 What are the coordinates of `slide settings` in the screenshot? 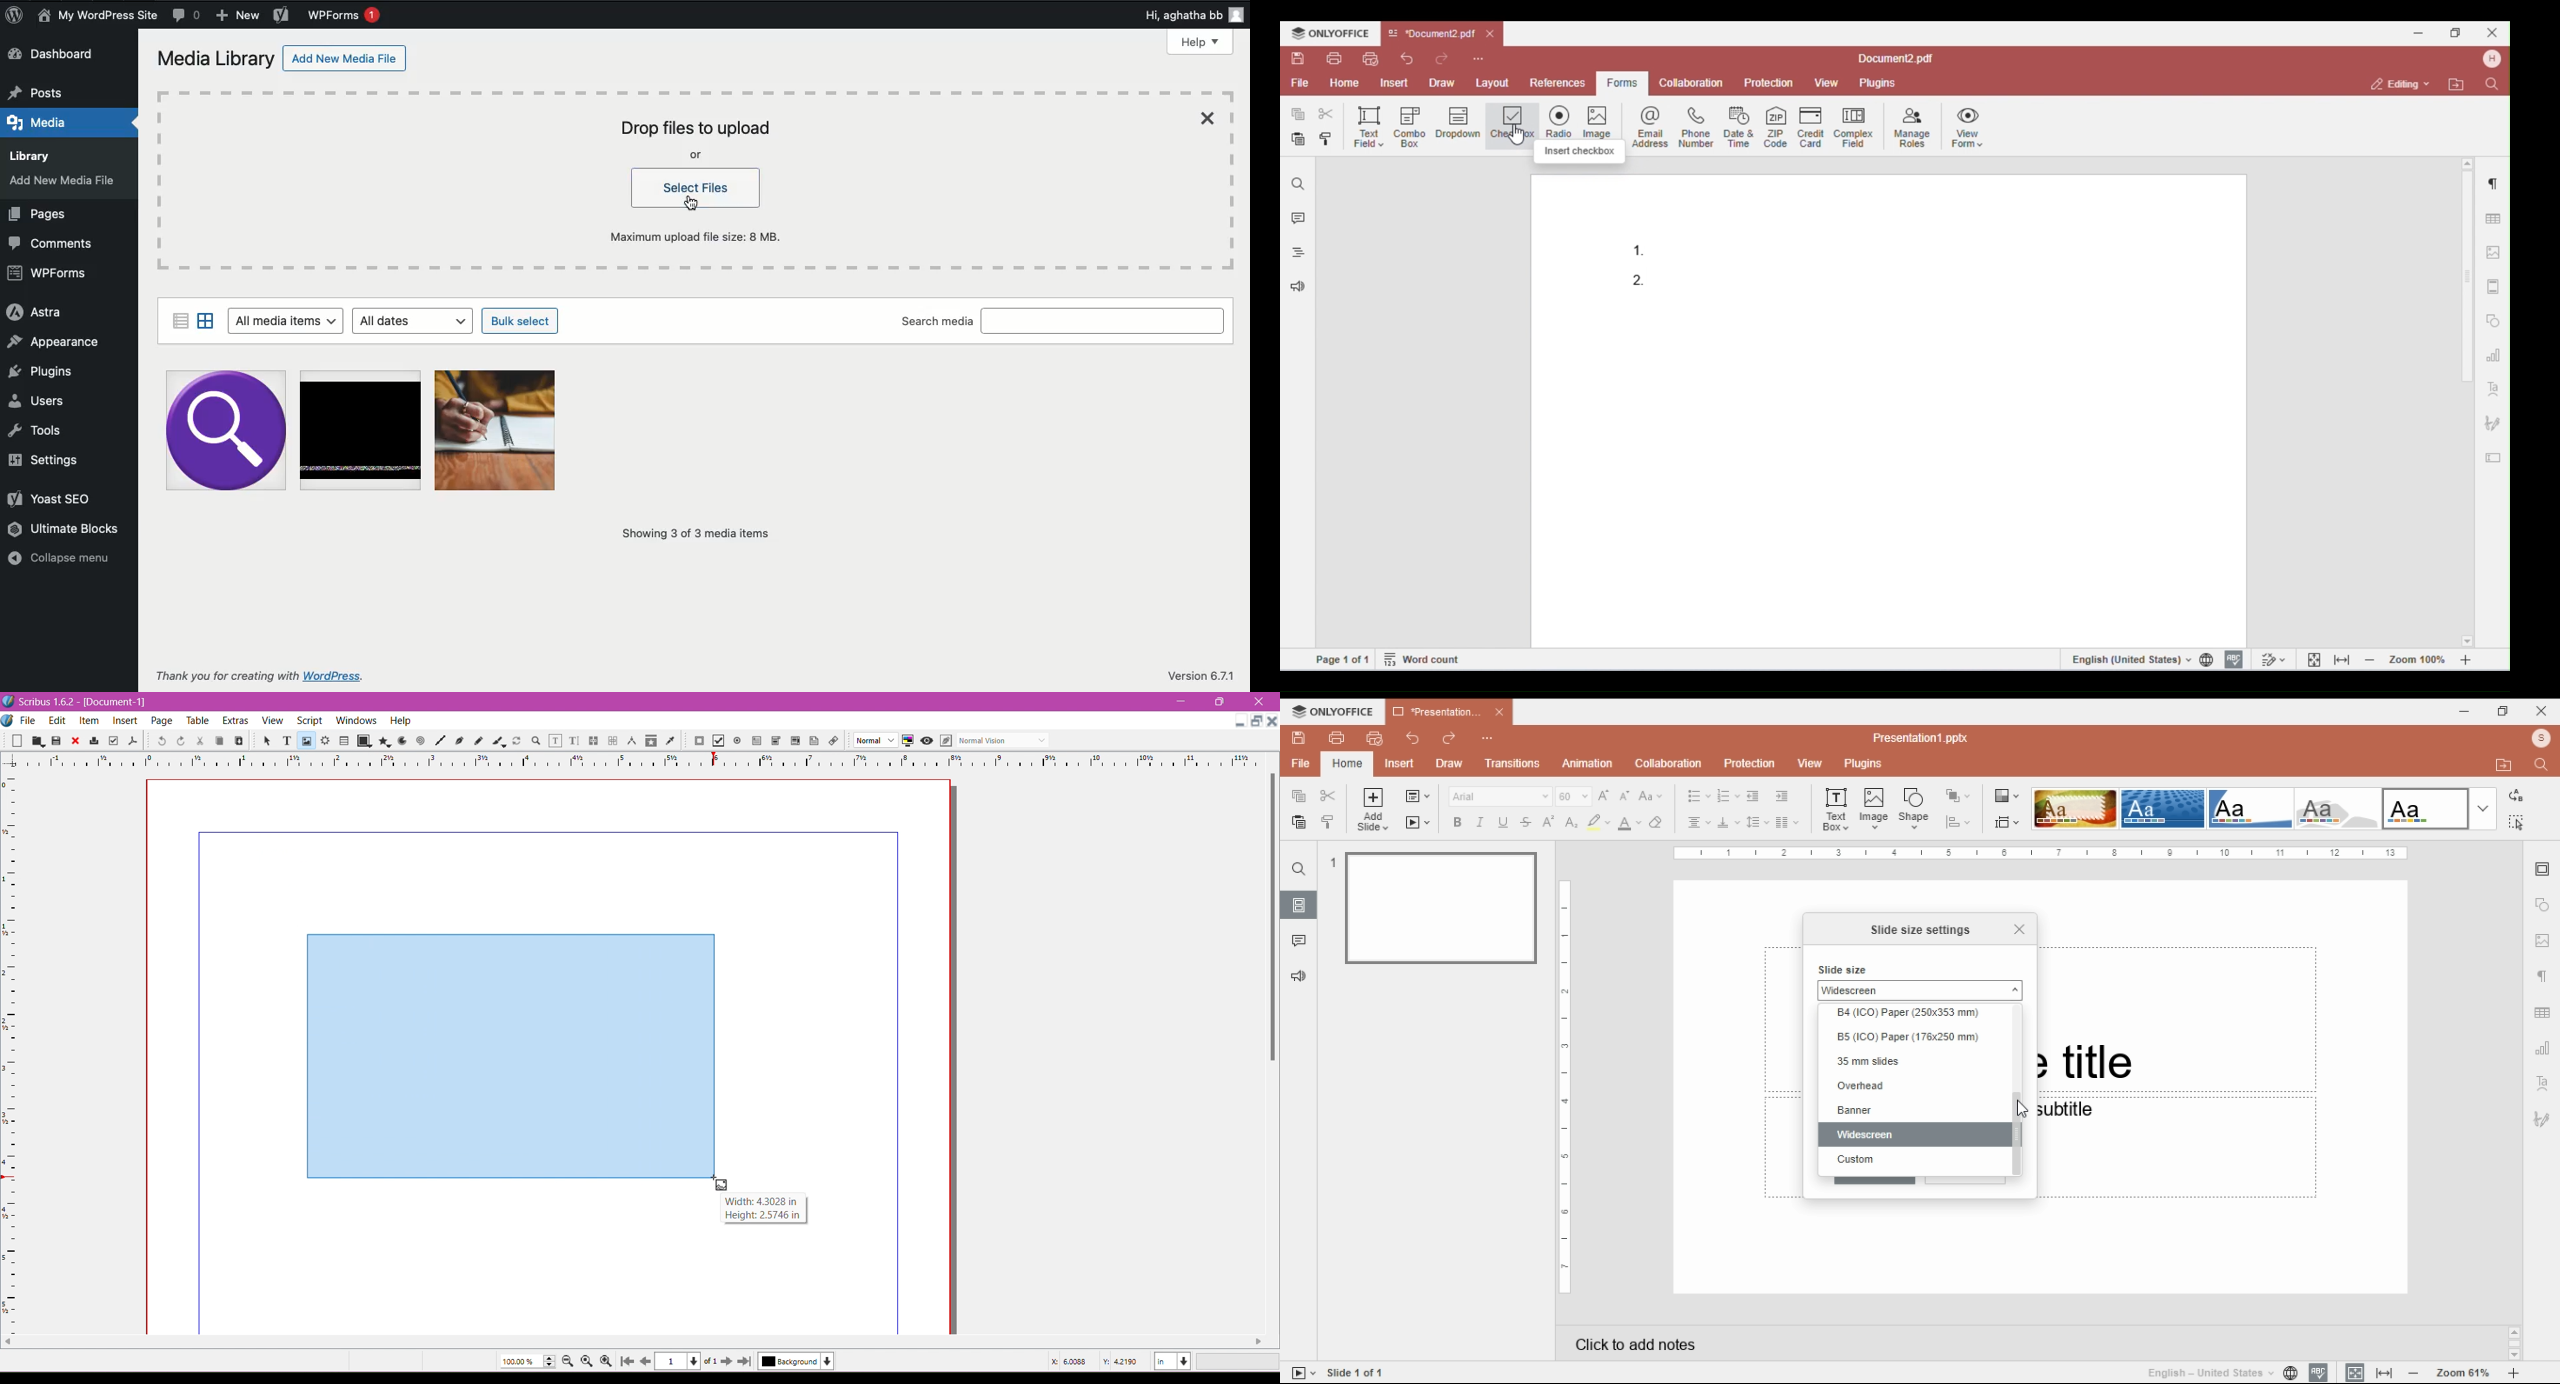 It's located at (2544, 870).